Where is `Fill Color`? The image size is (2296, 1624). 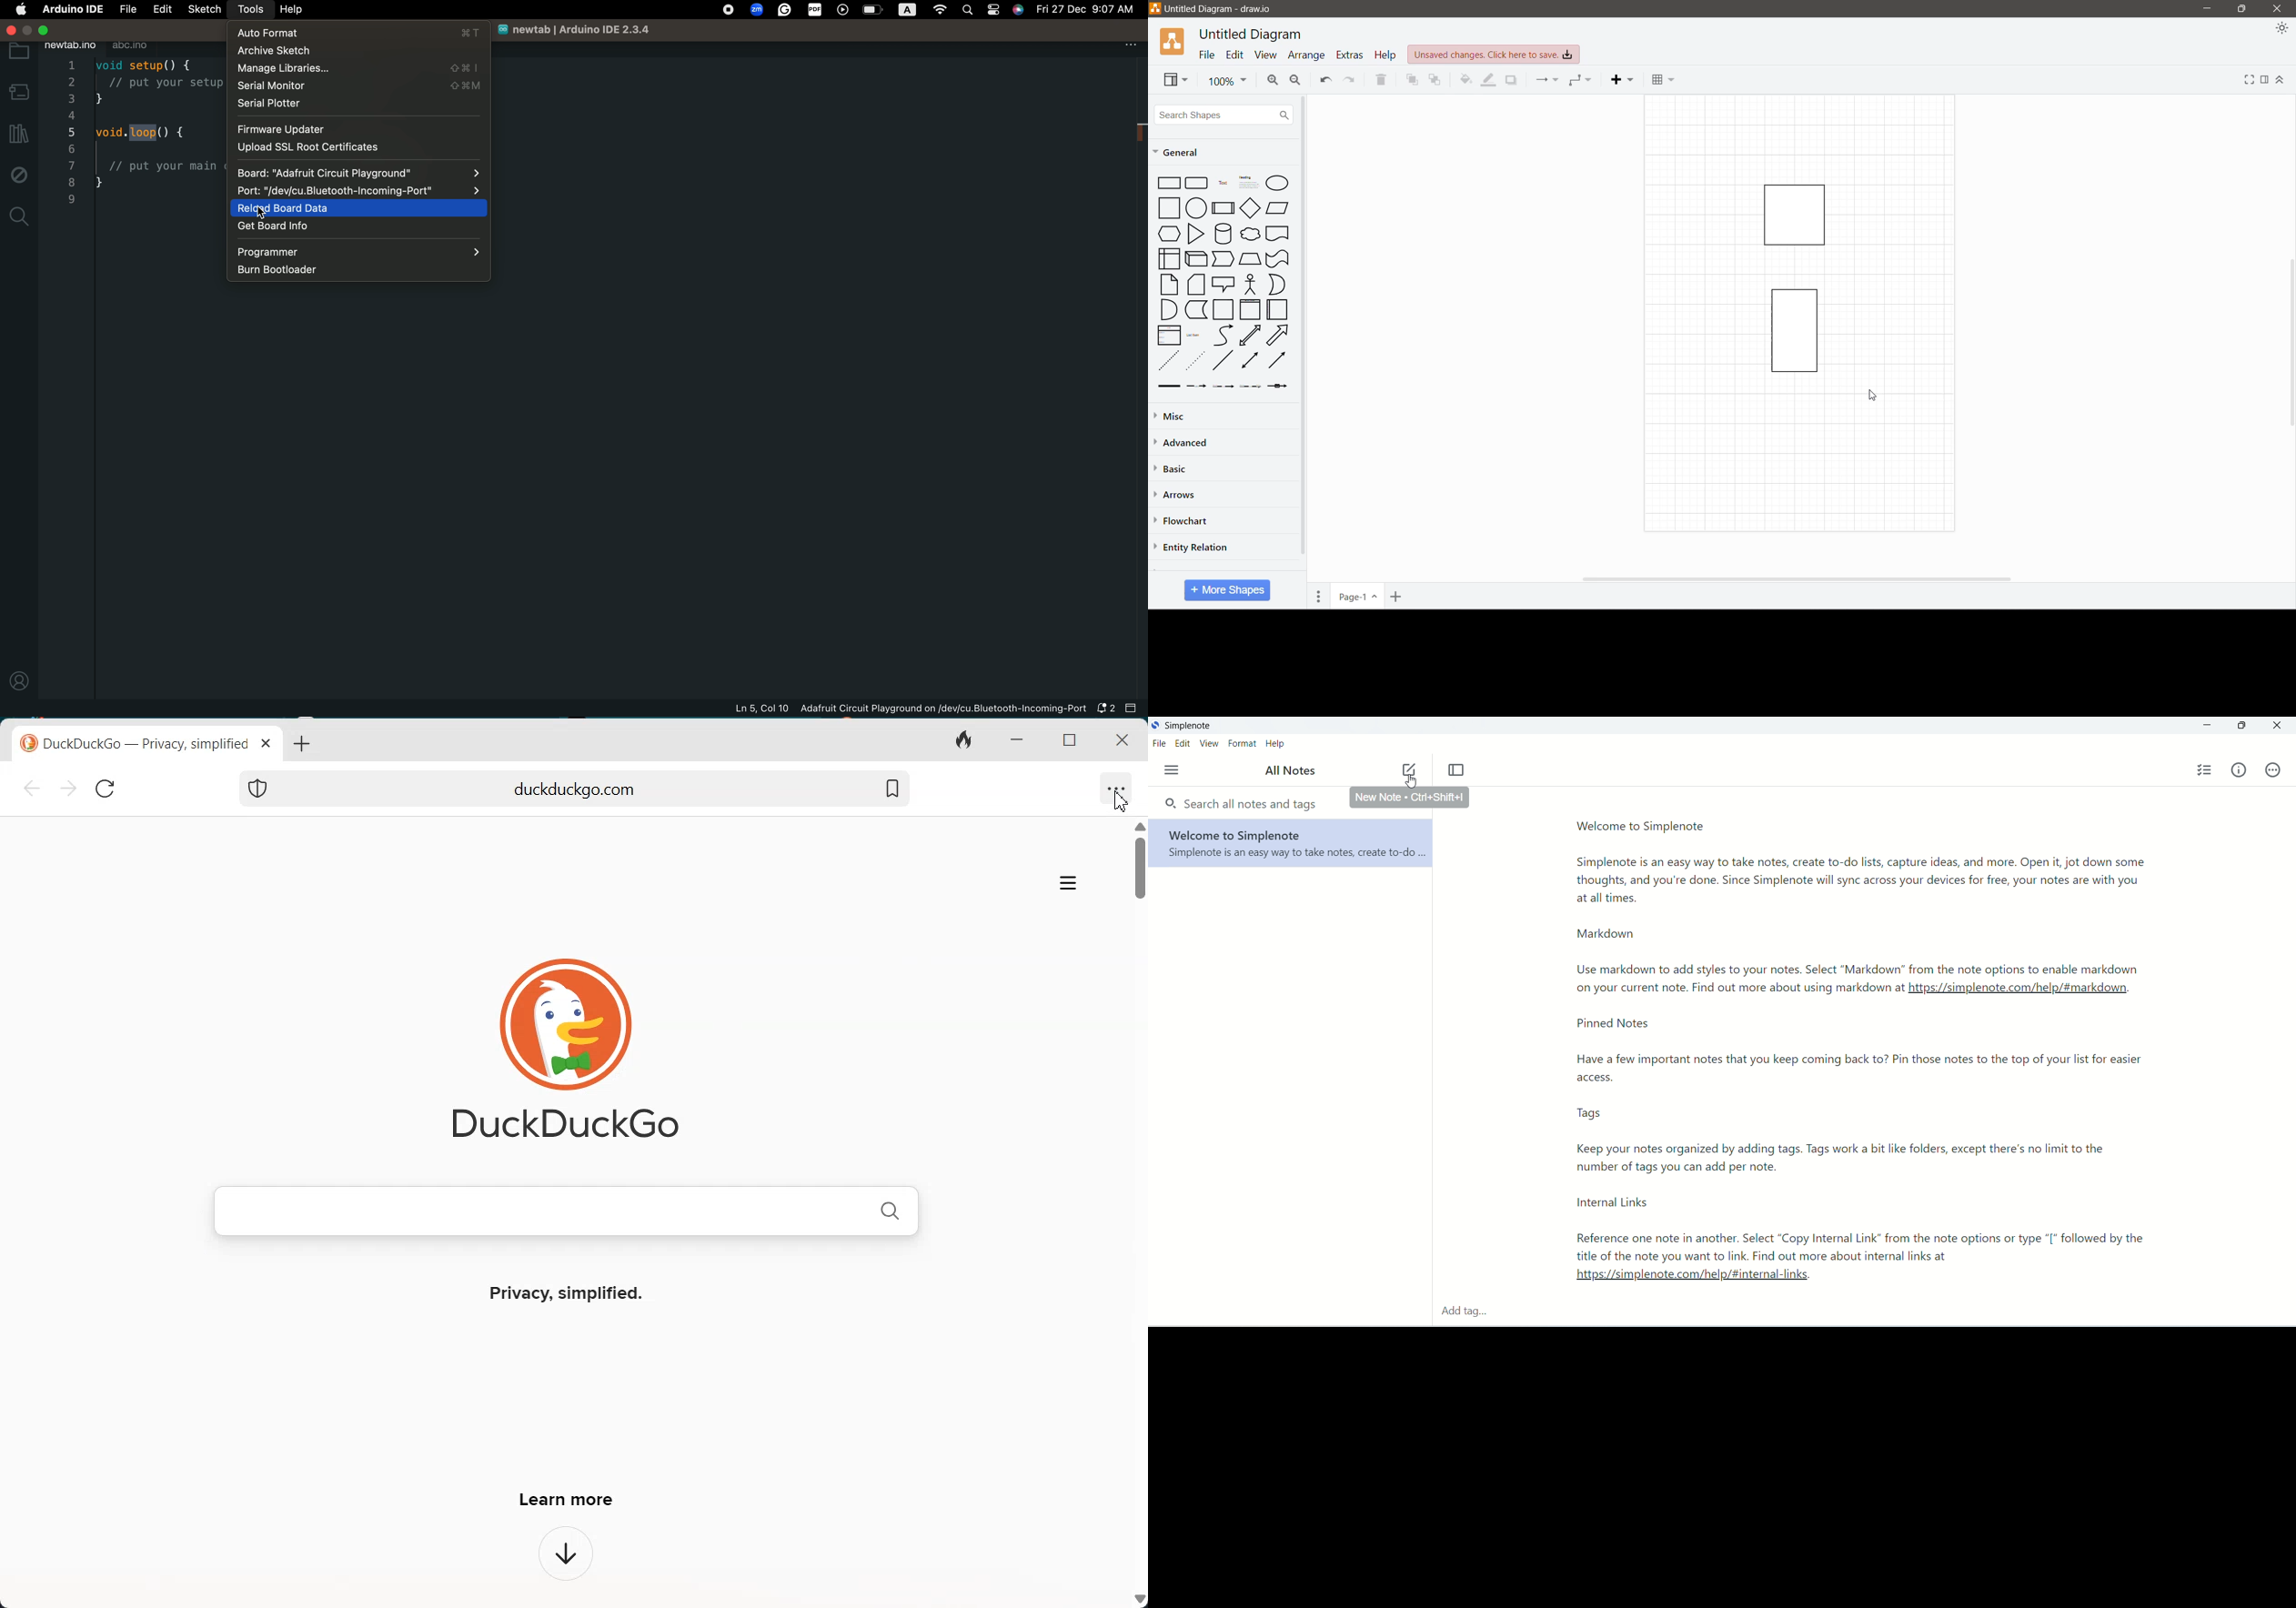 Fill Color is located at coordinates (1465, 82).